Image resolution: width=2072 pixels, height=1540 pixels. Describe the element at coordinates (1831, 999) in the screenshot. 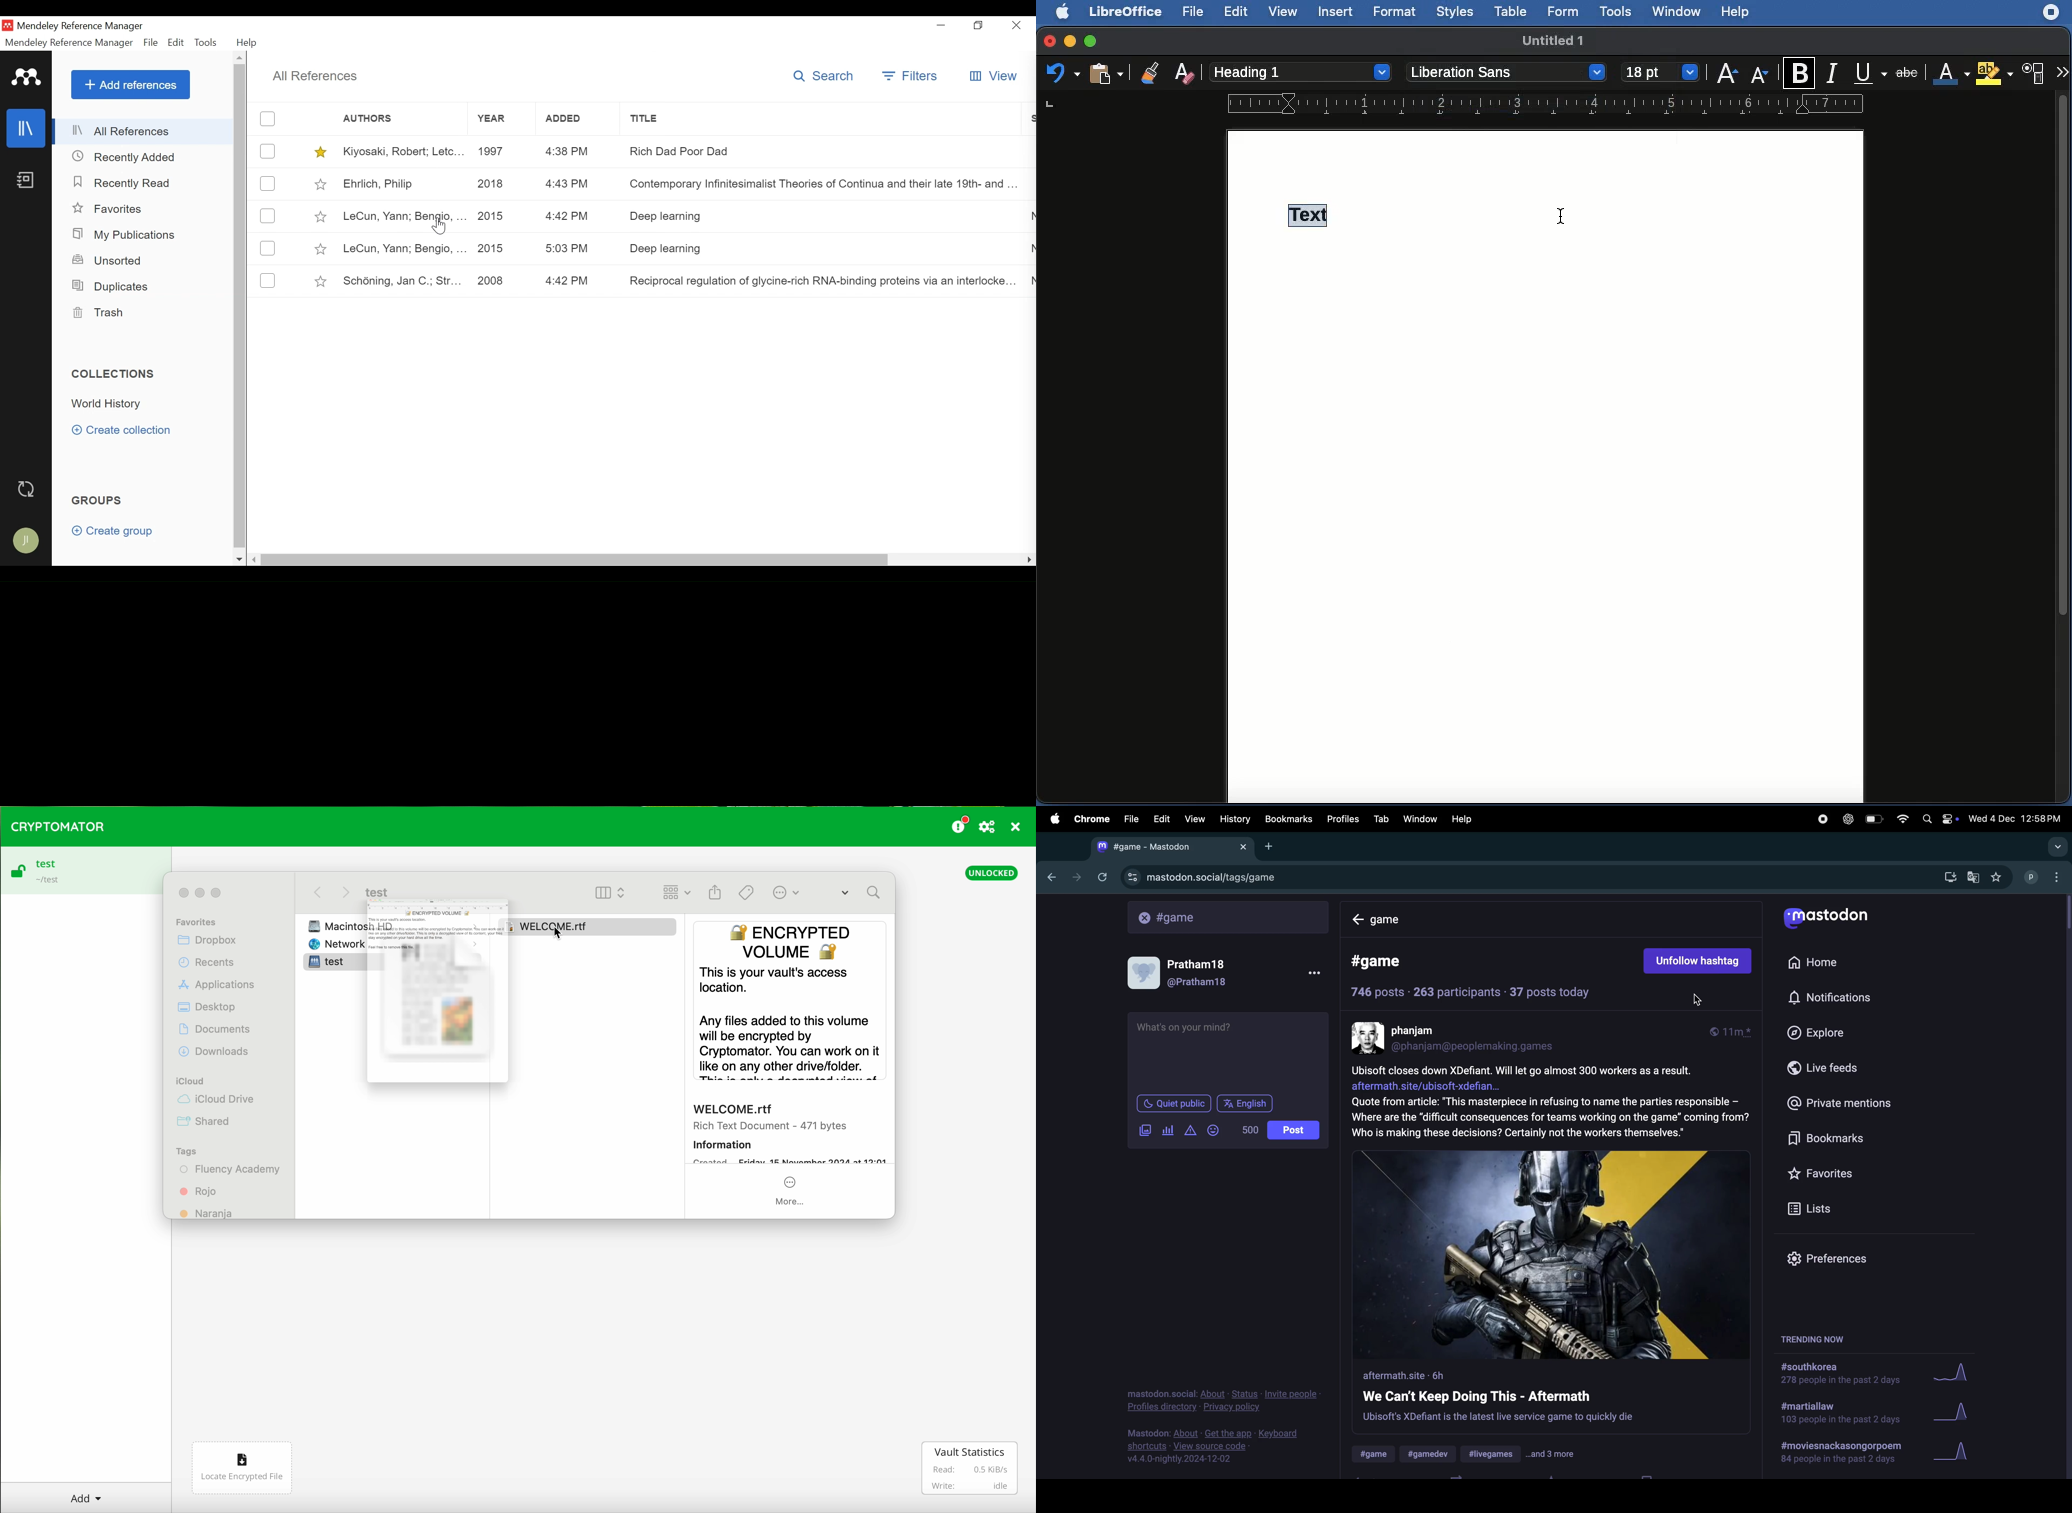

I see `notification` at that location.